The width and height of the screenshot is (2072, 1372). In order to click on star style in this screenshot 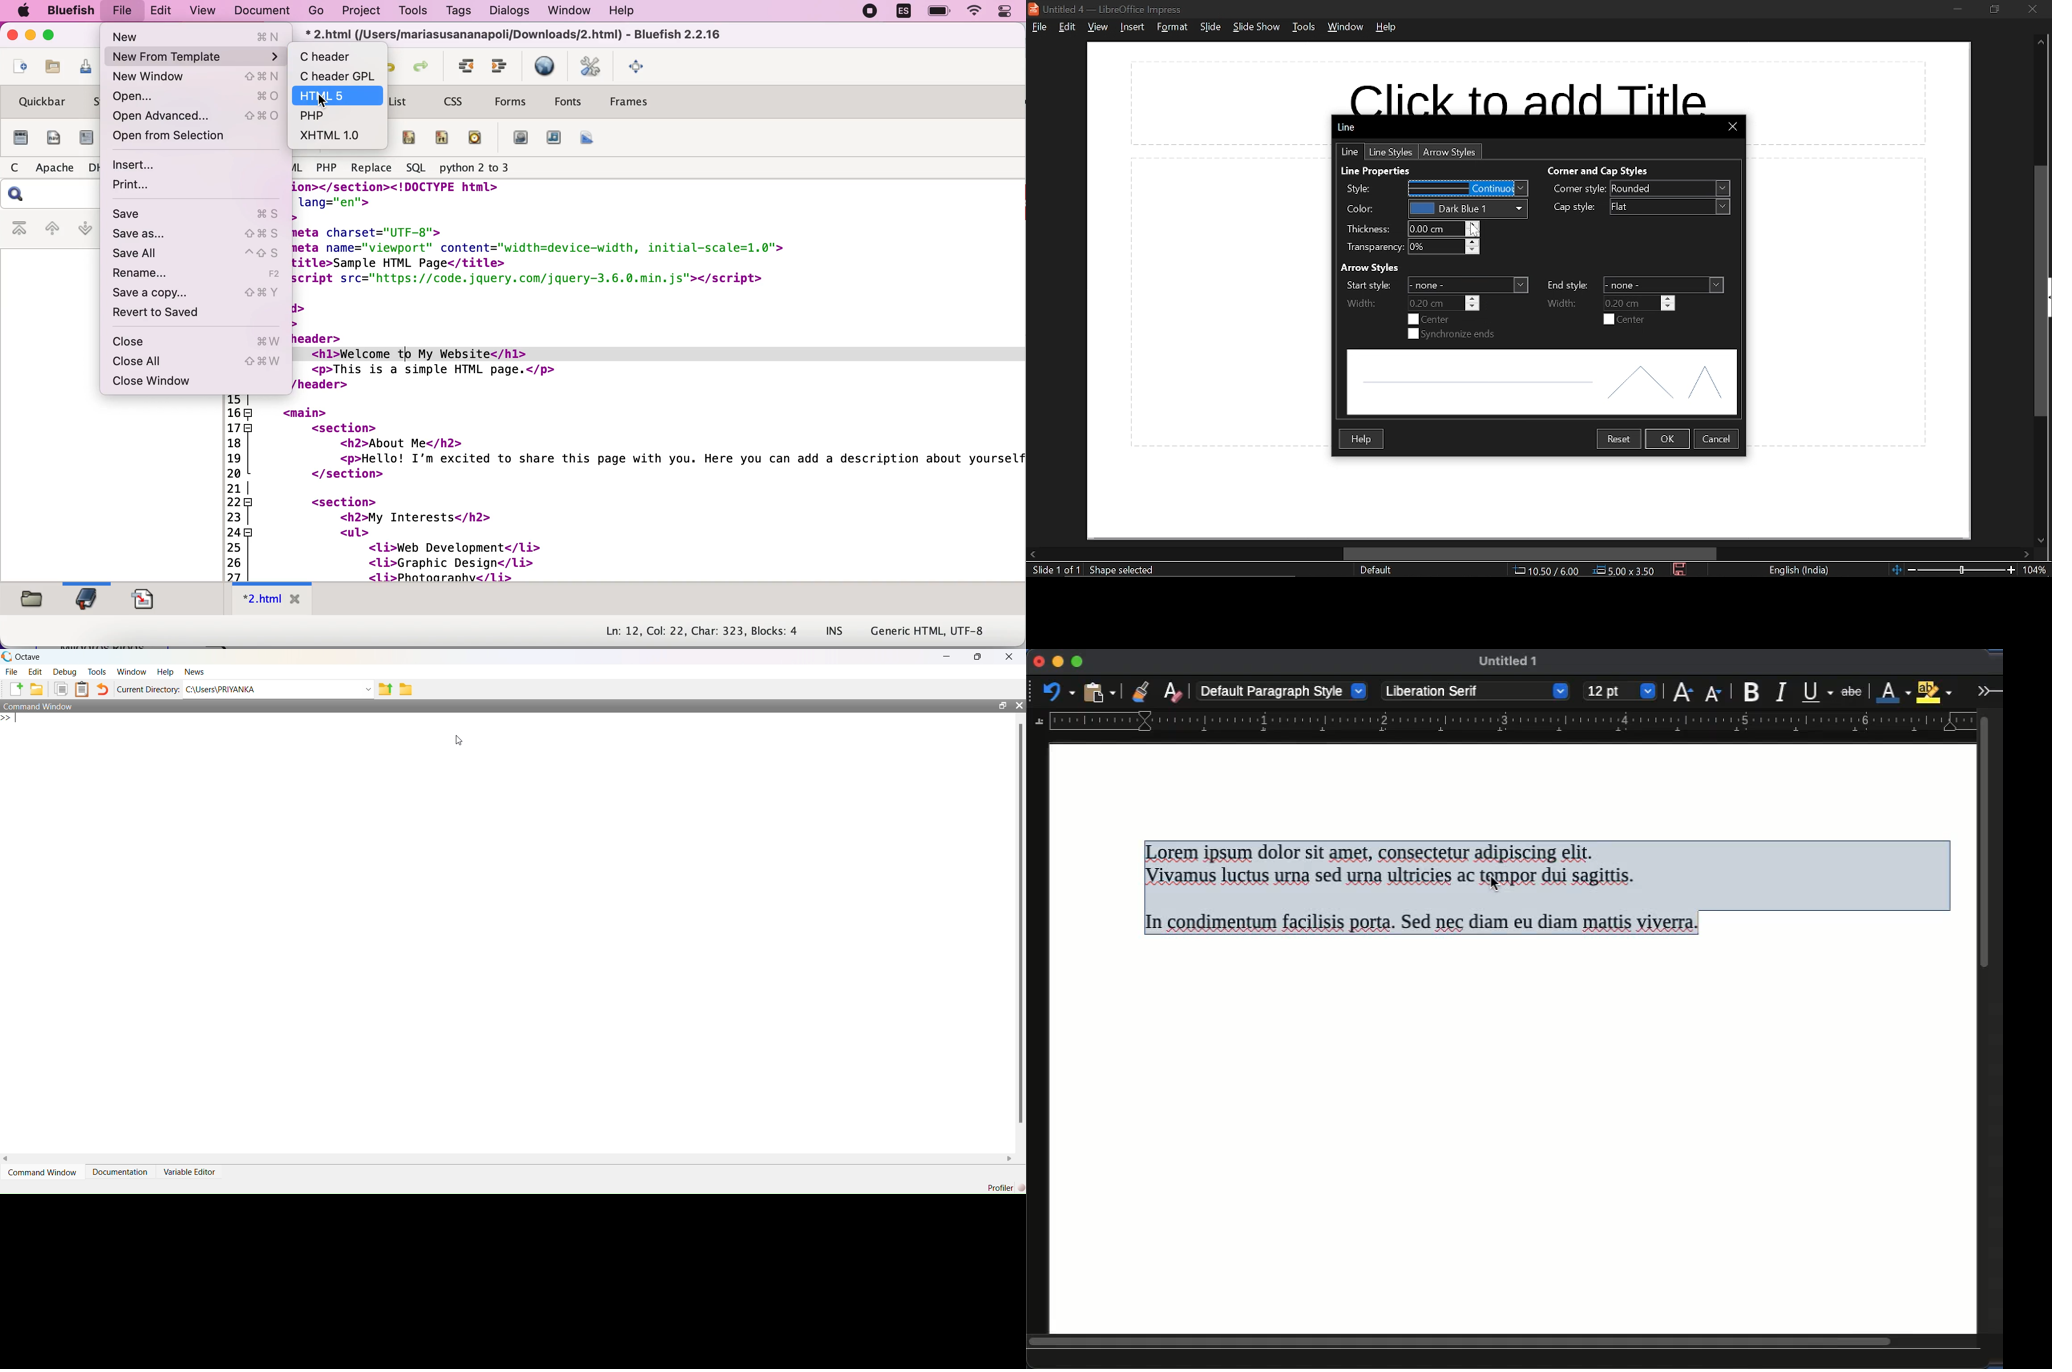, I will do `click(1470, 285)`.